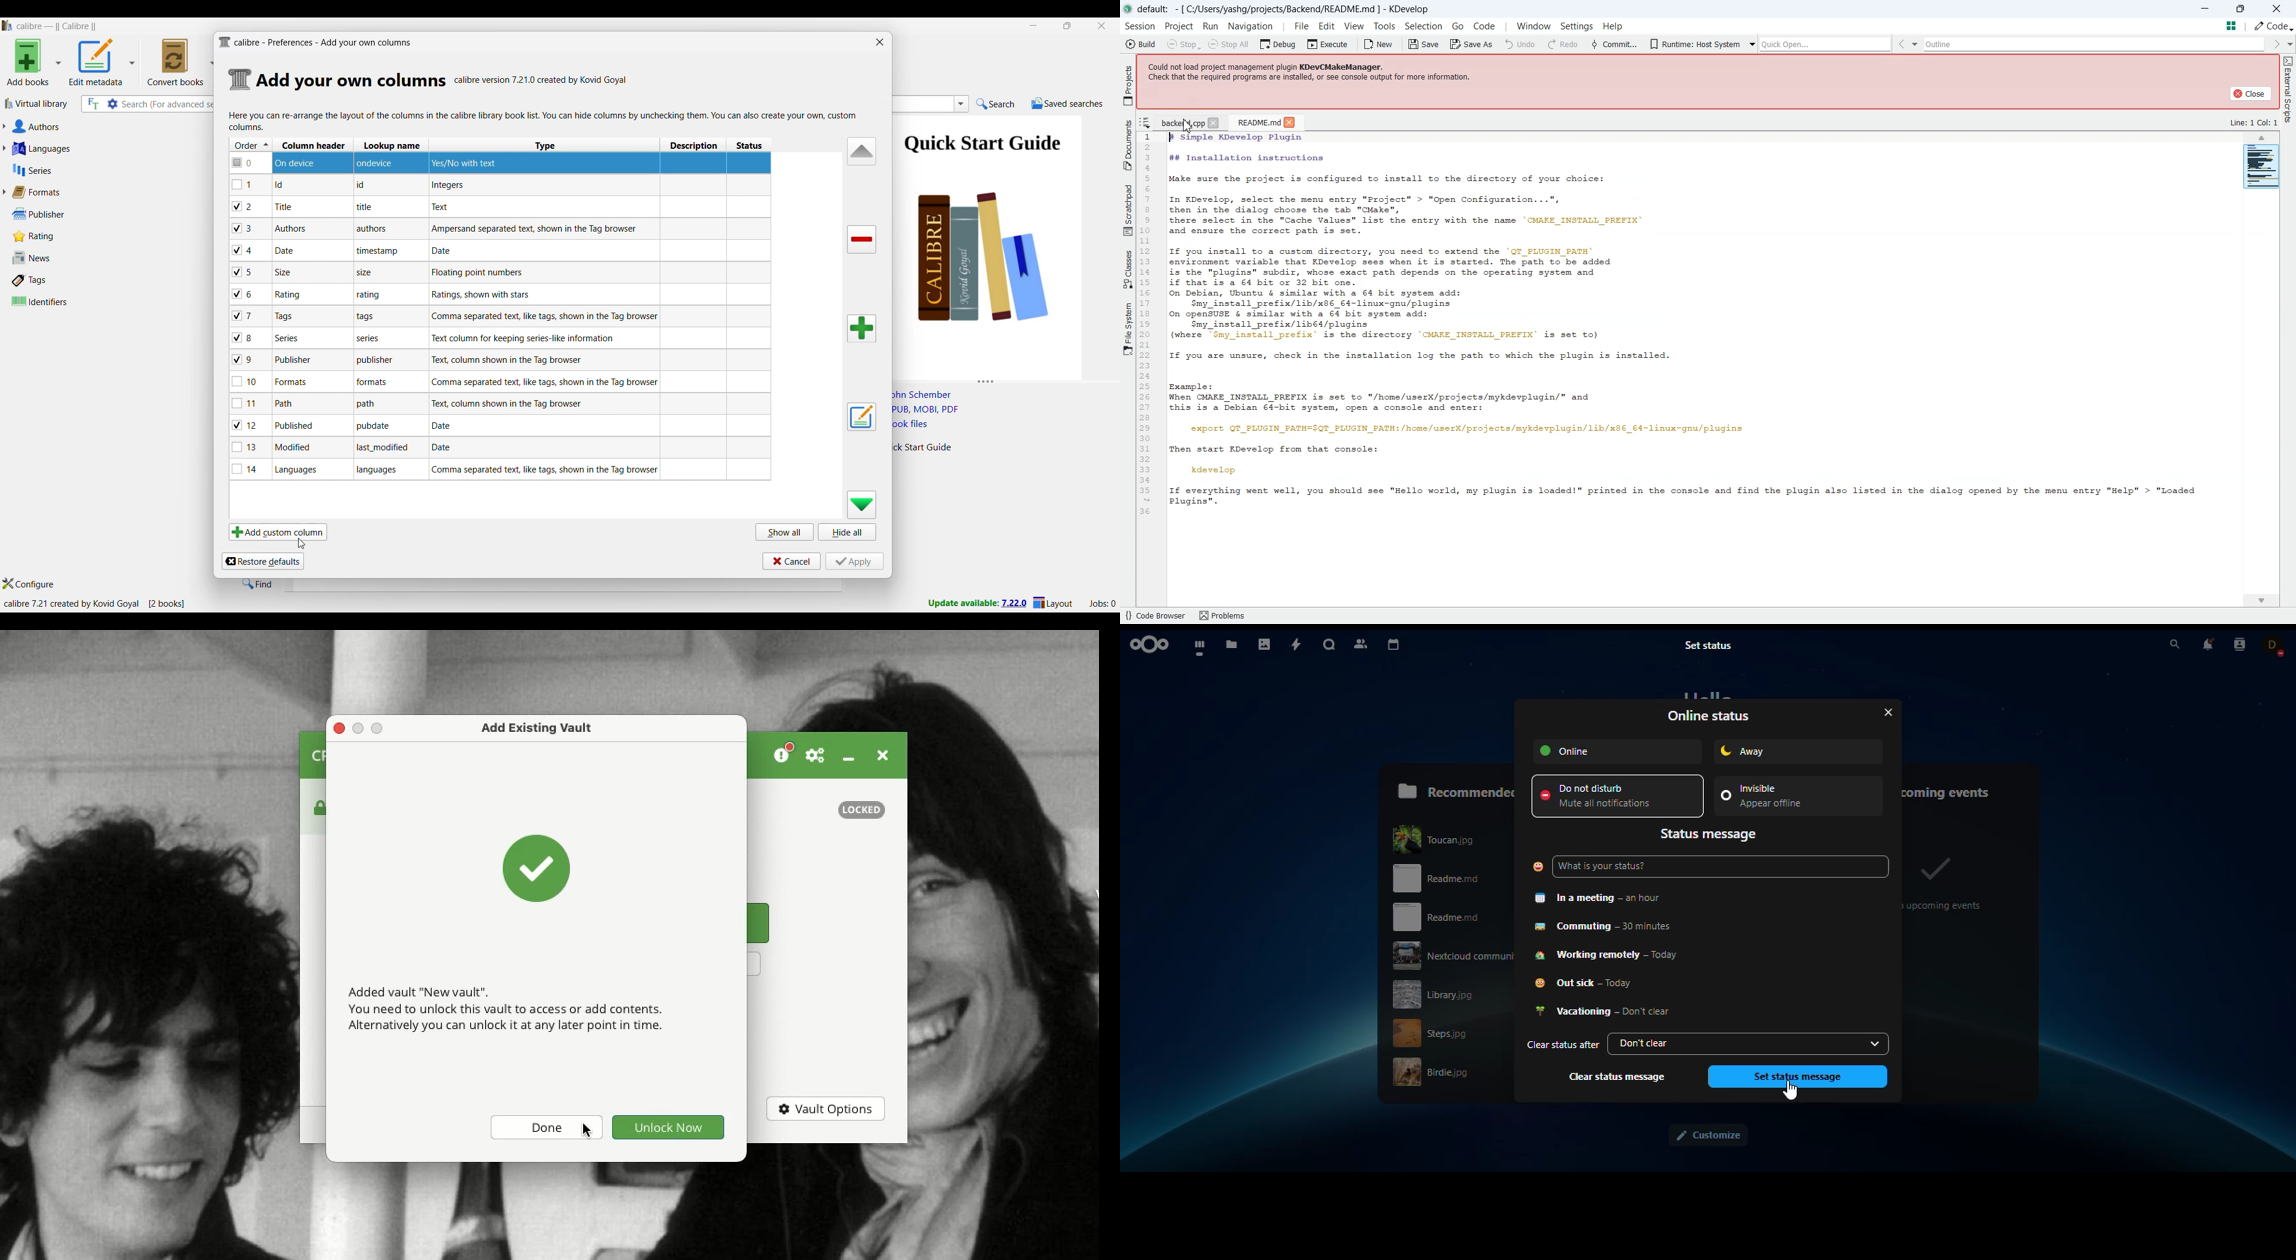  I want to click on Current details of software, so click(94, 604).